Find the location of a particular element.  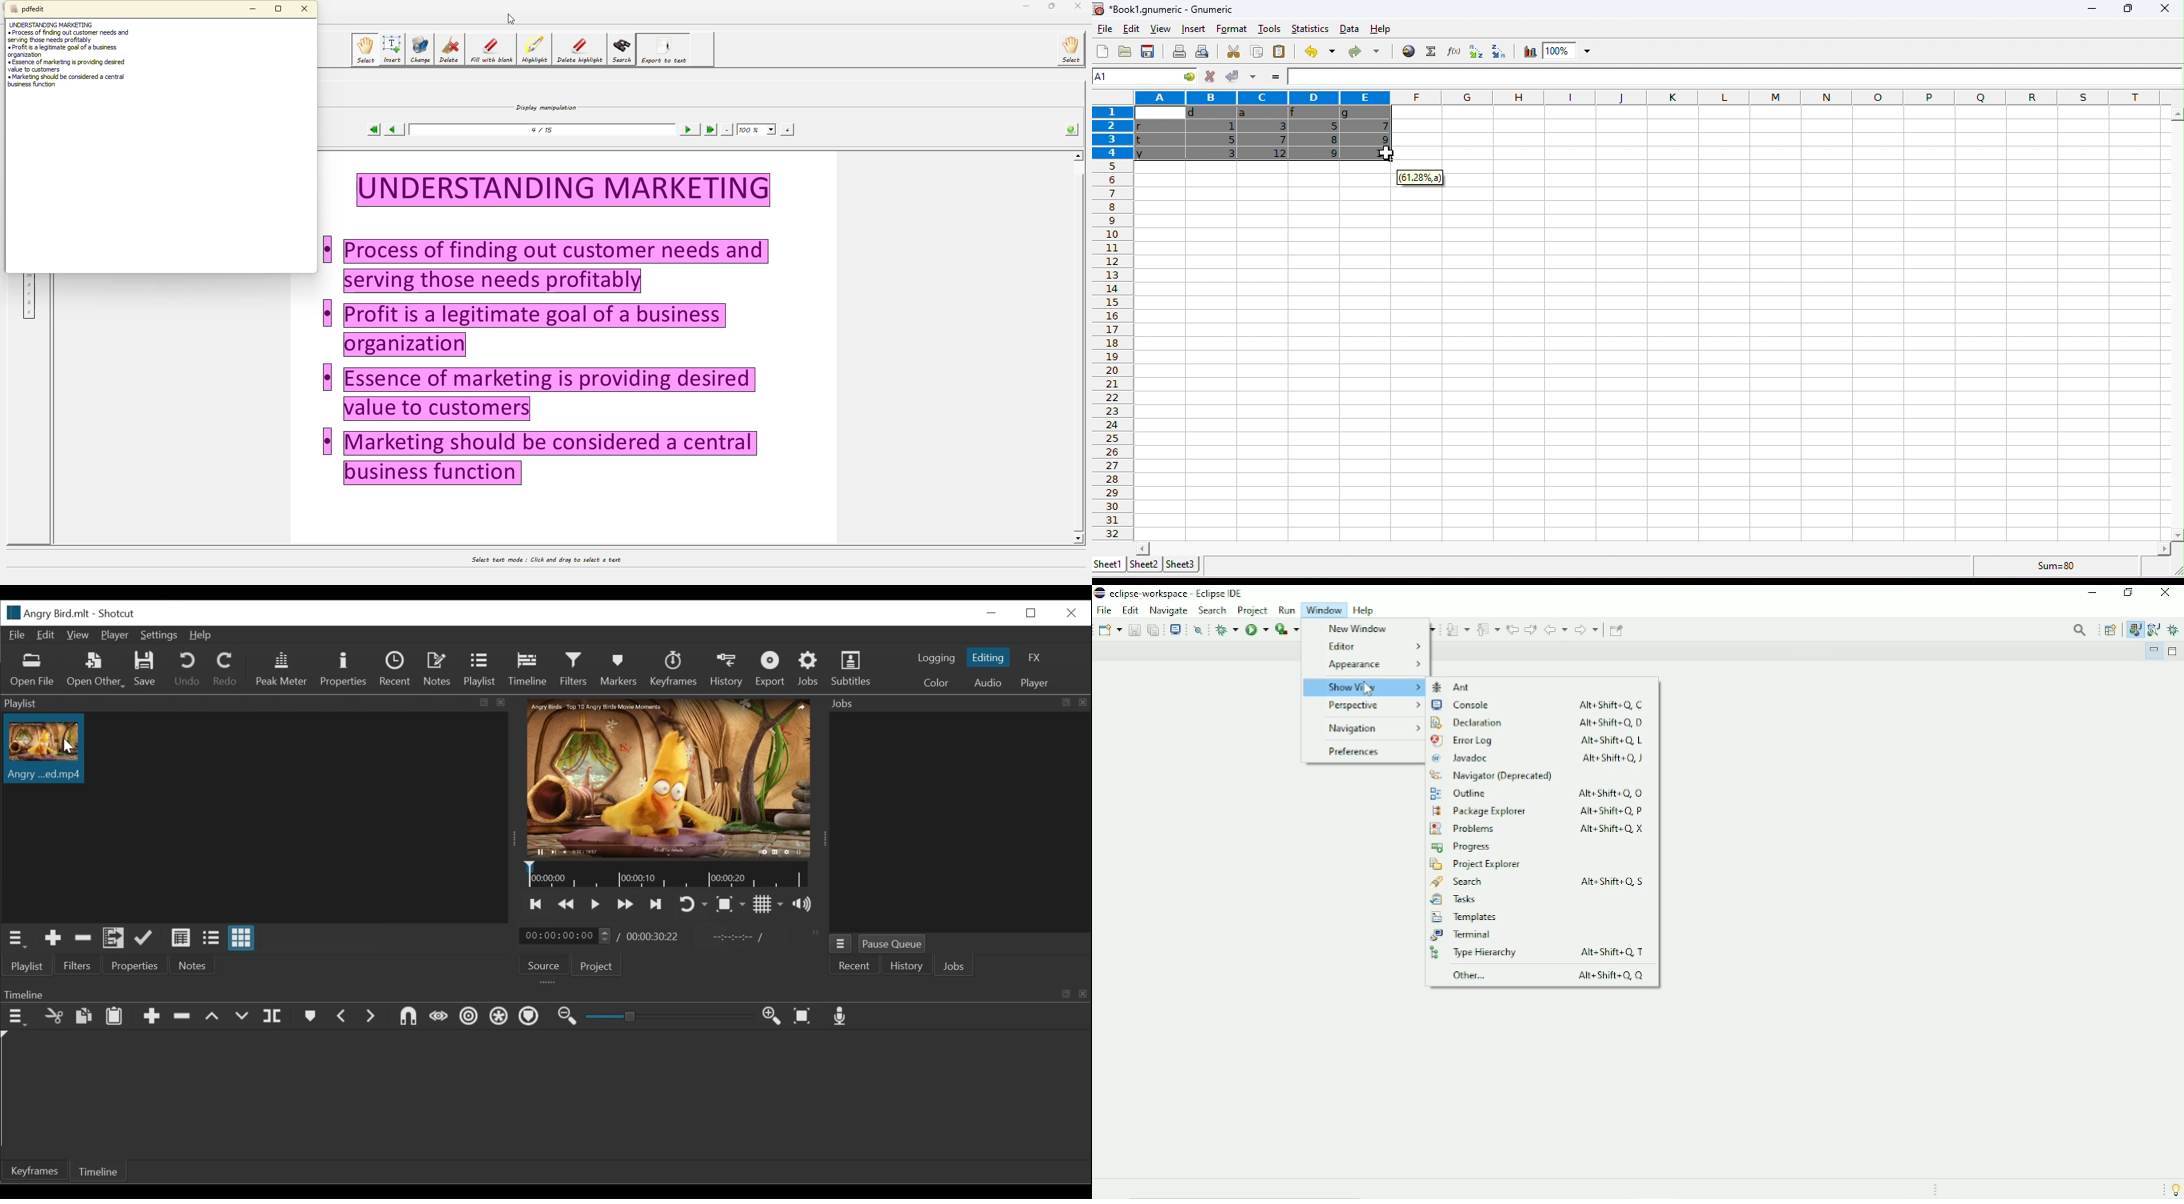

FX is located at coordinates (1033, 657).